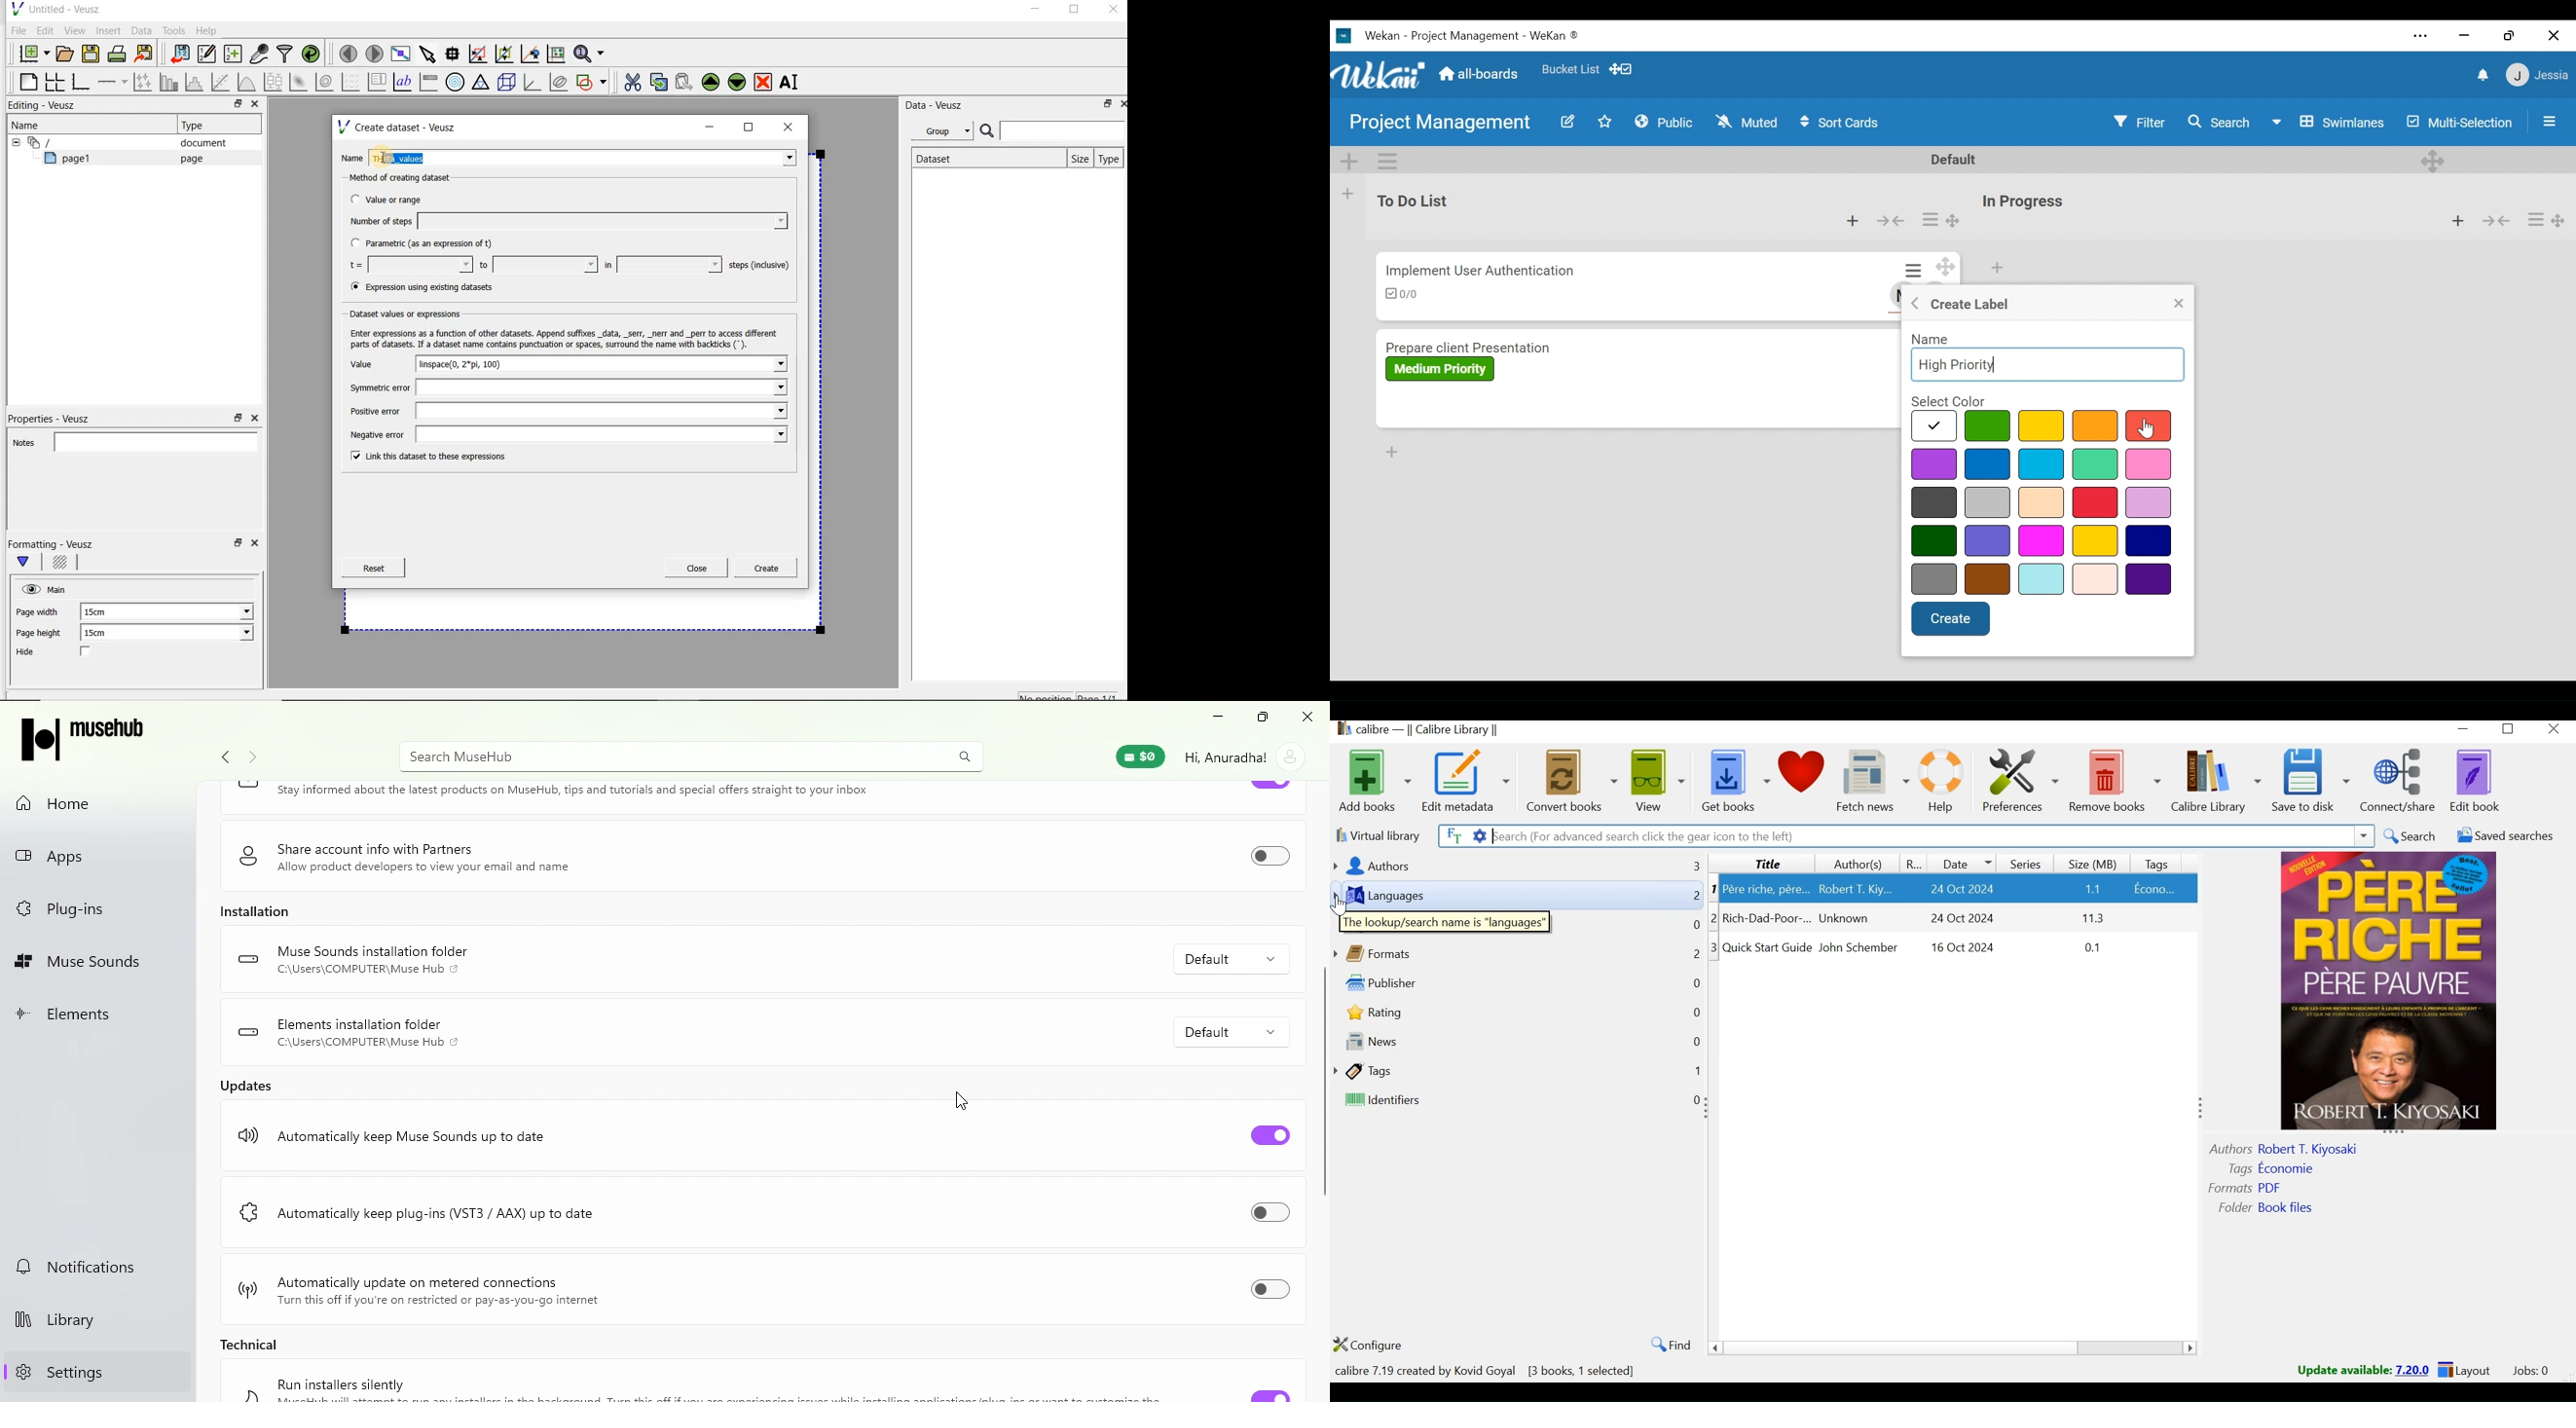  What do you see at coordinates (169, 82) in the screenshot?
I see `plot bar charts` at bounding box center [169, 82].